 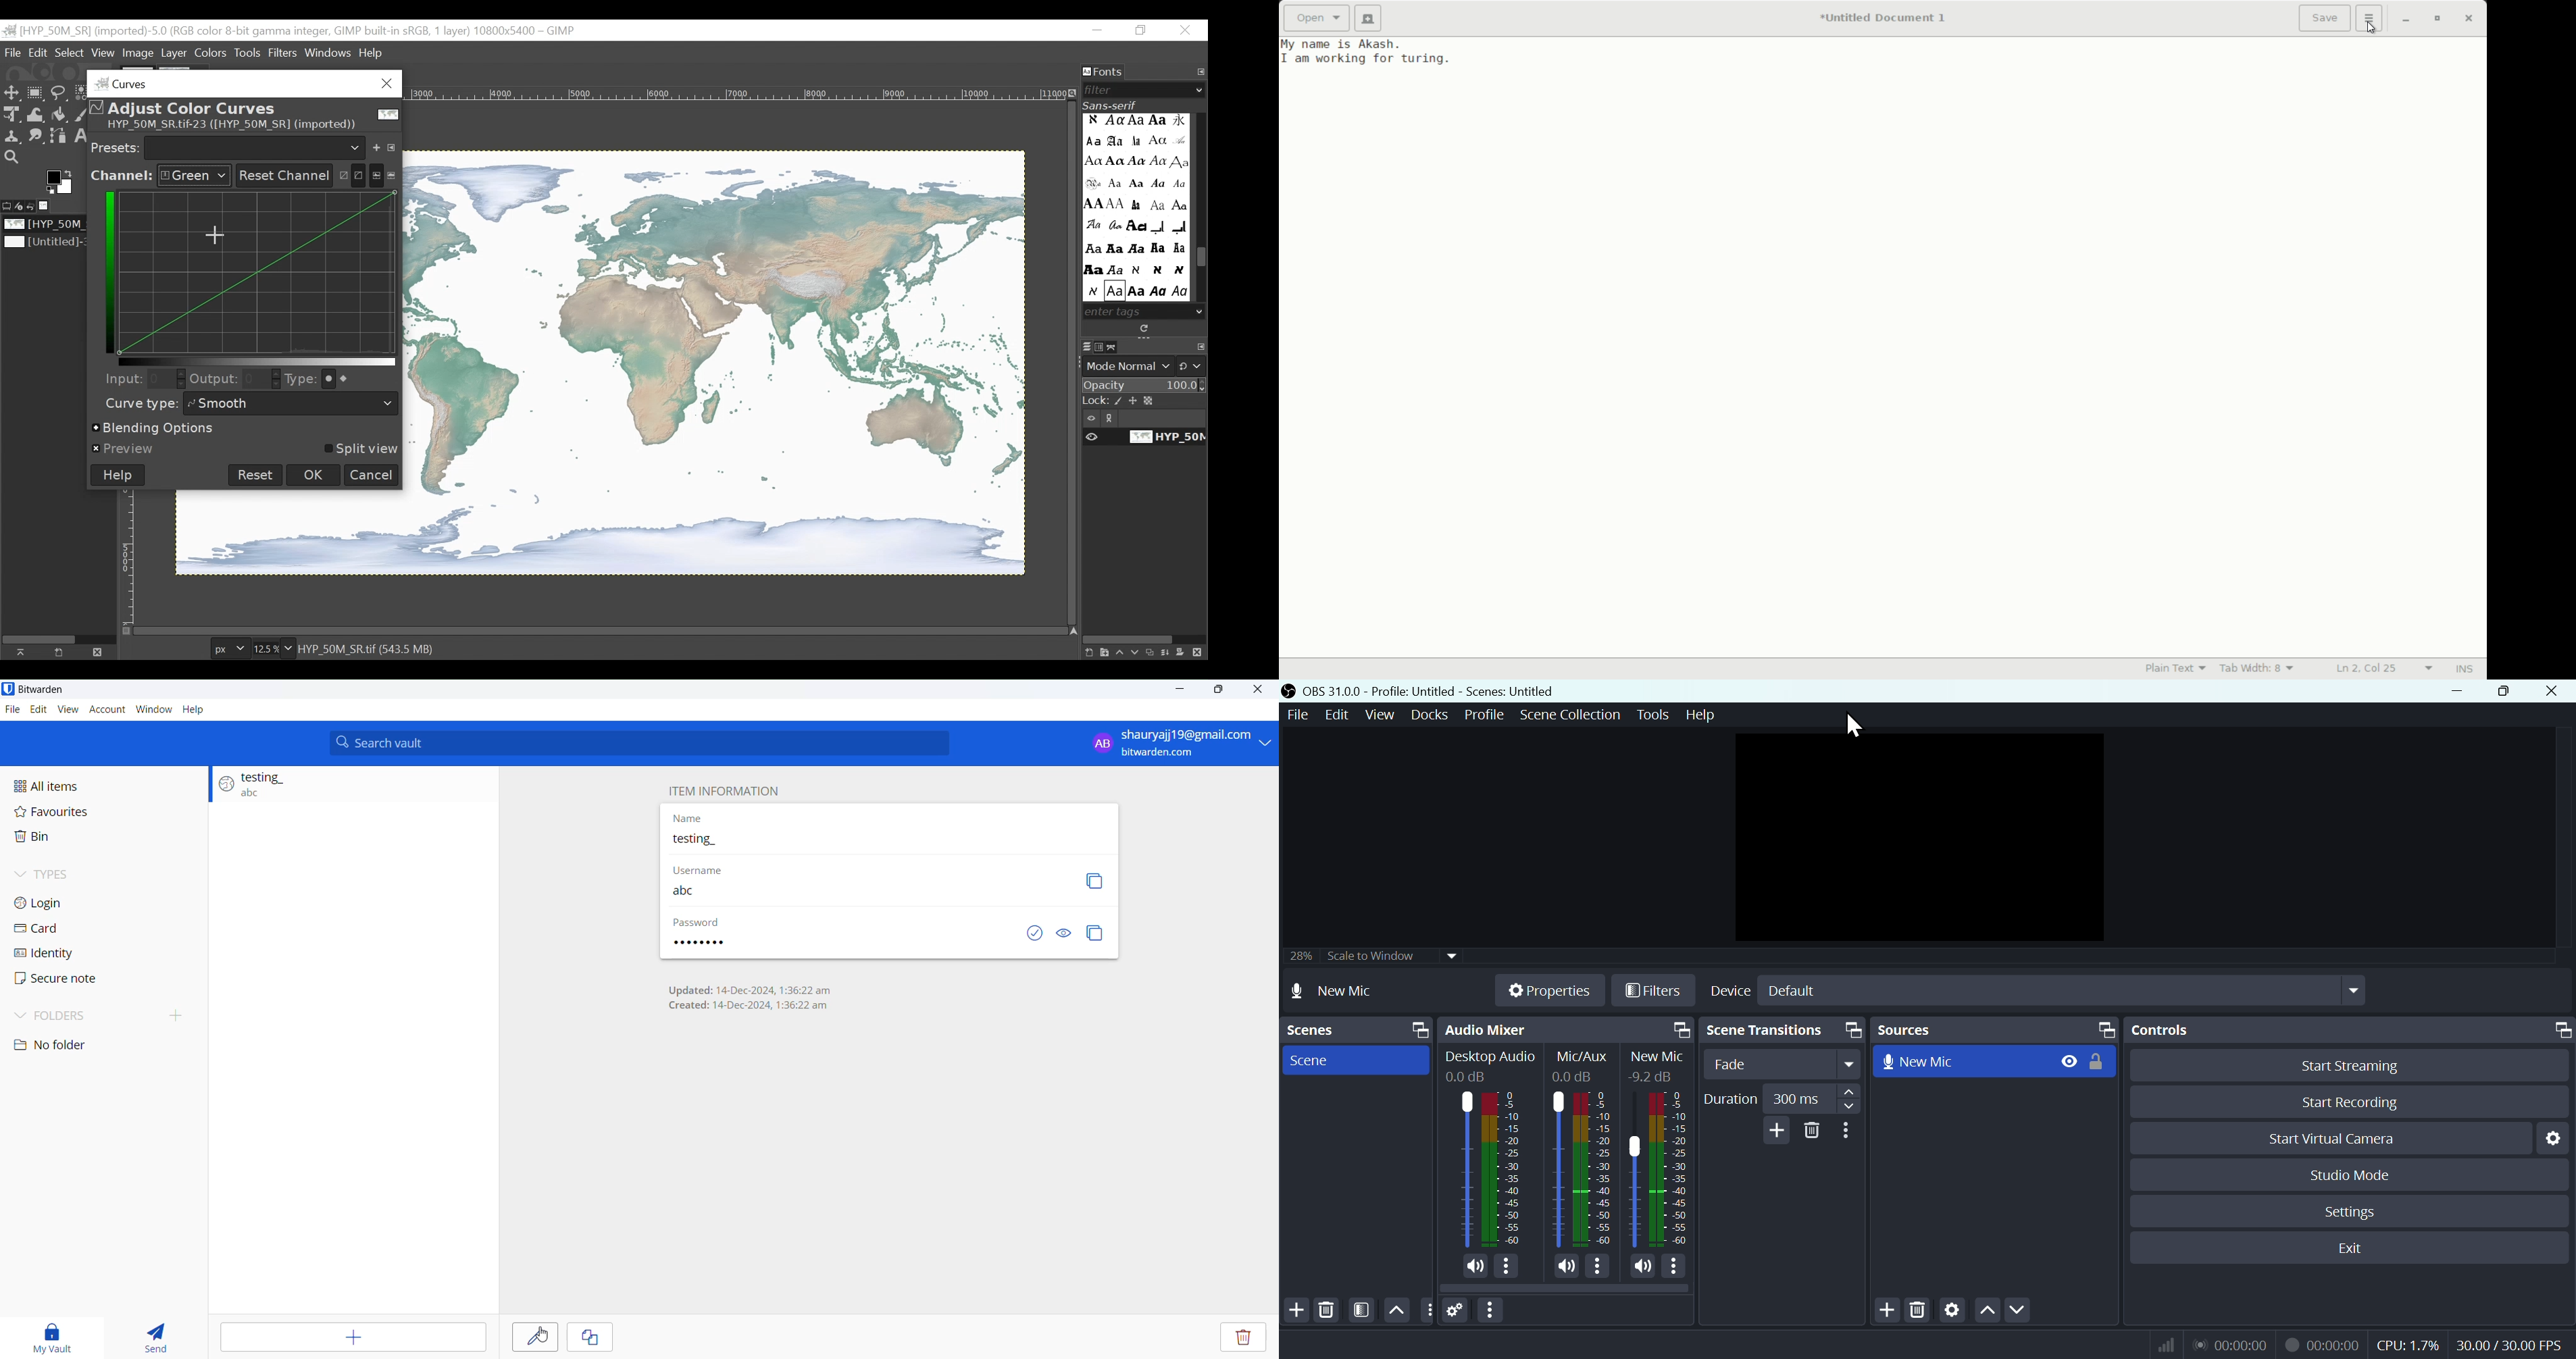 I want to click on Settings, so click(x=2557, y=1137).